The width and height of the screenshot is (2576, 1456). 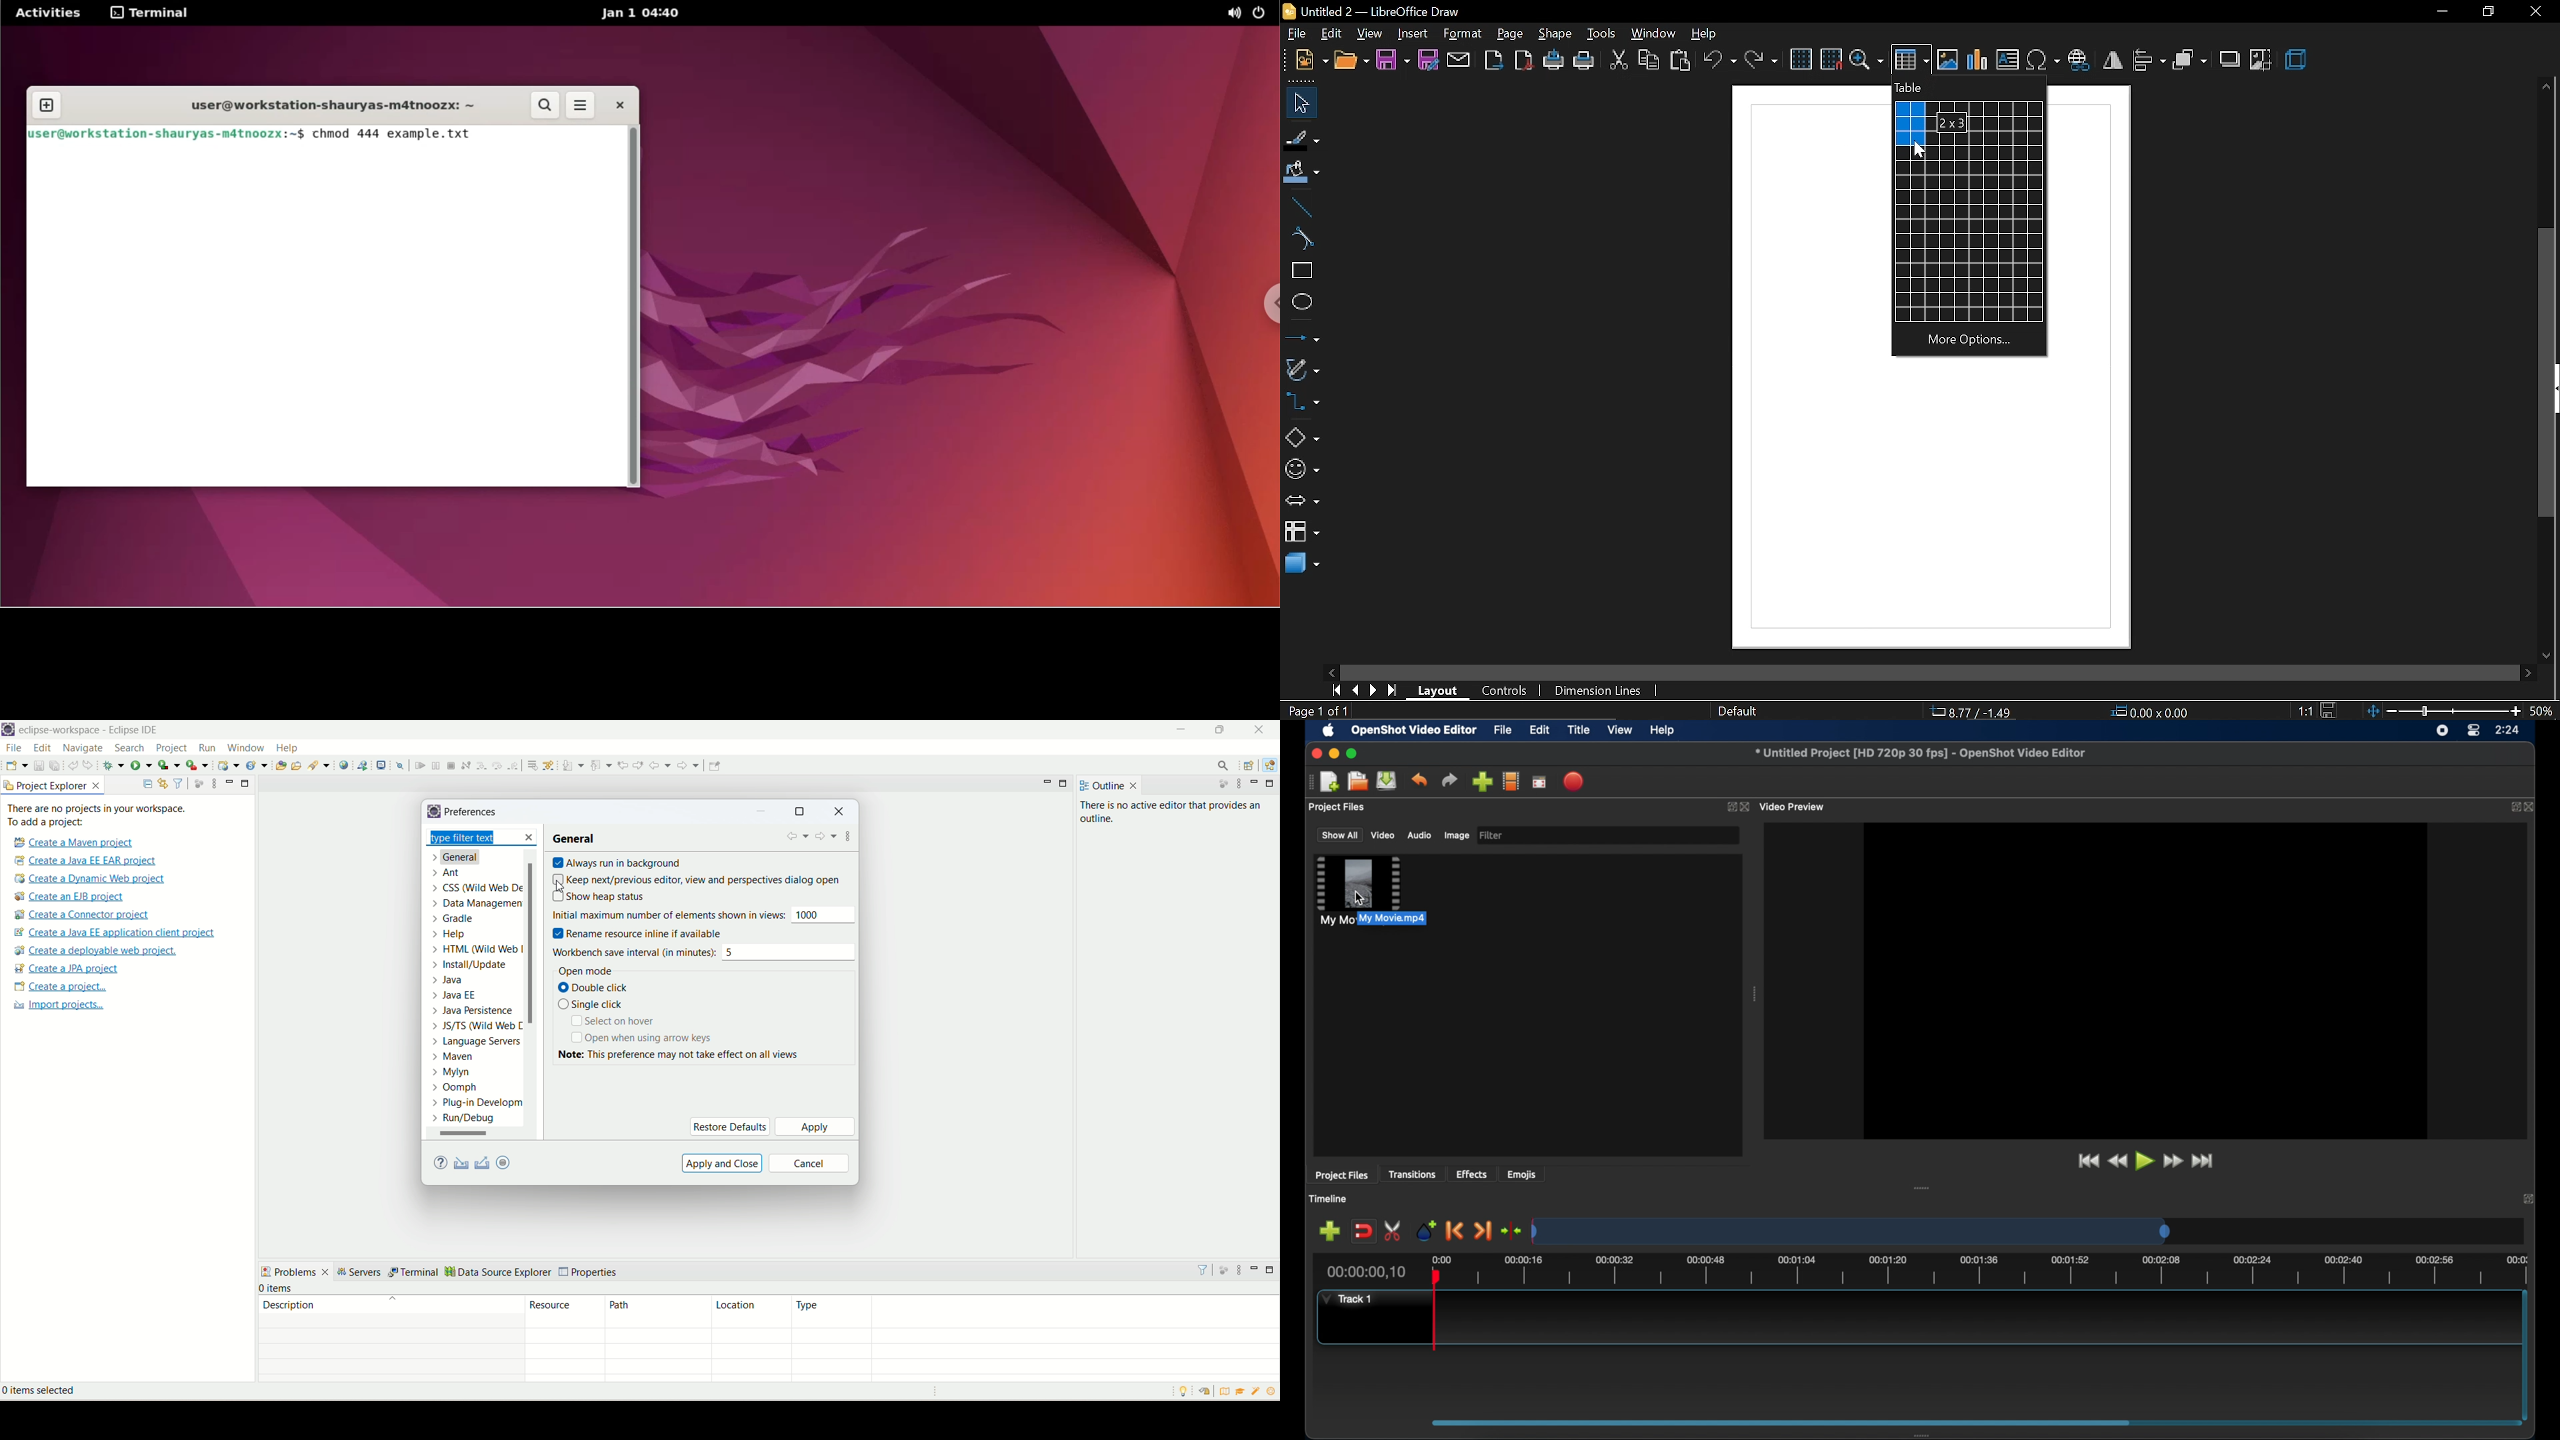 What do you see at coordinates (1203, 1392) in the screenshot?
I see `restore welcome` at bounding box center [1203, 1392].